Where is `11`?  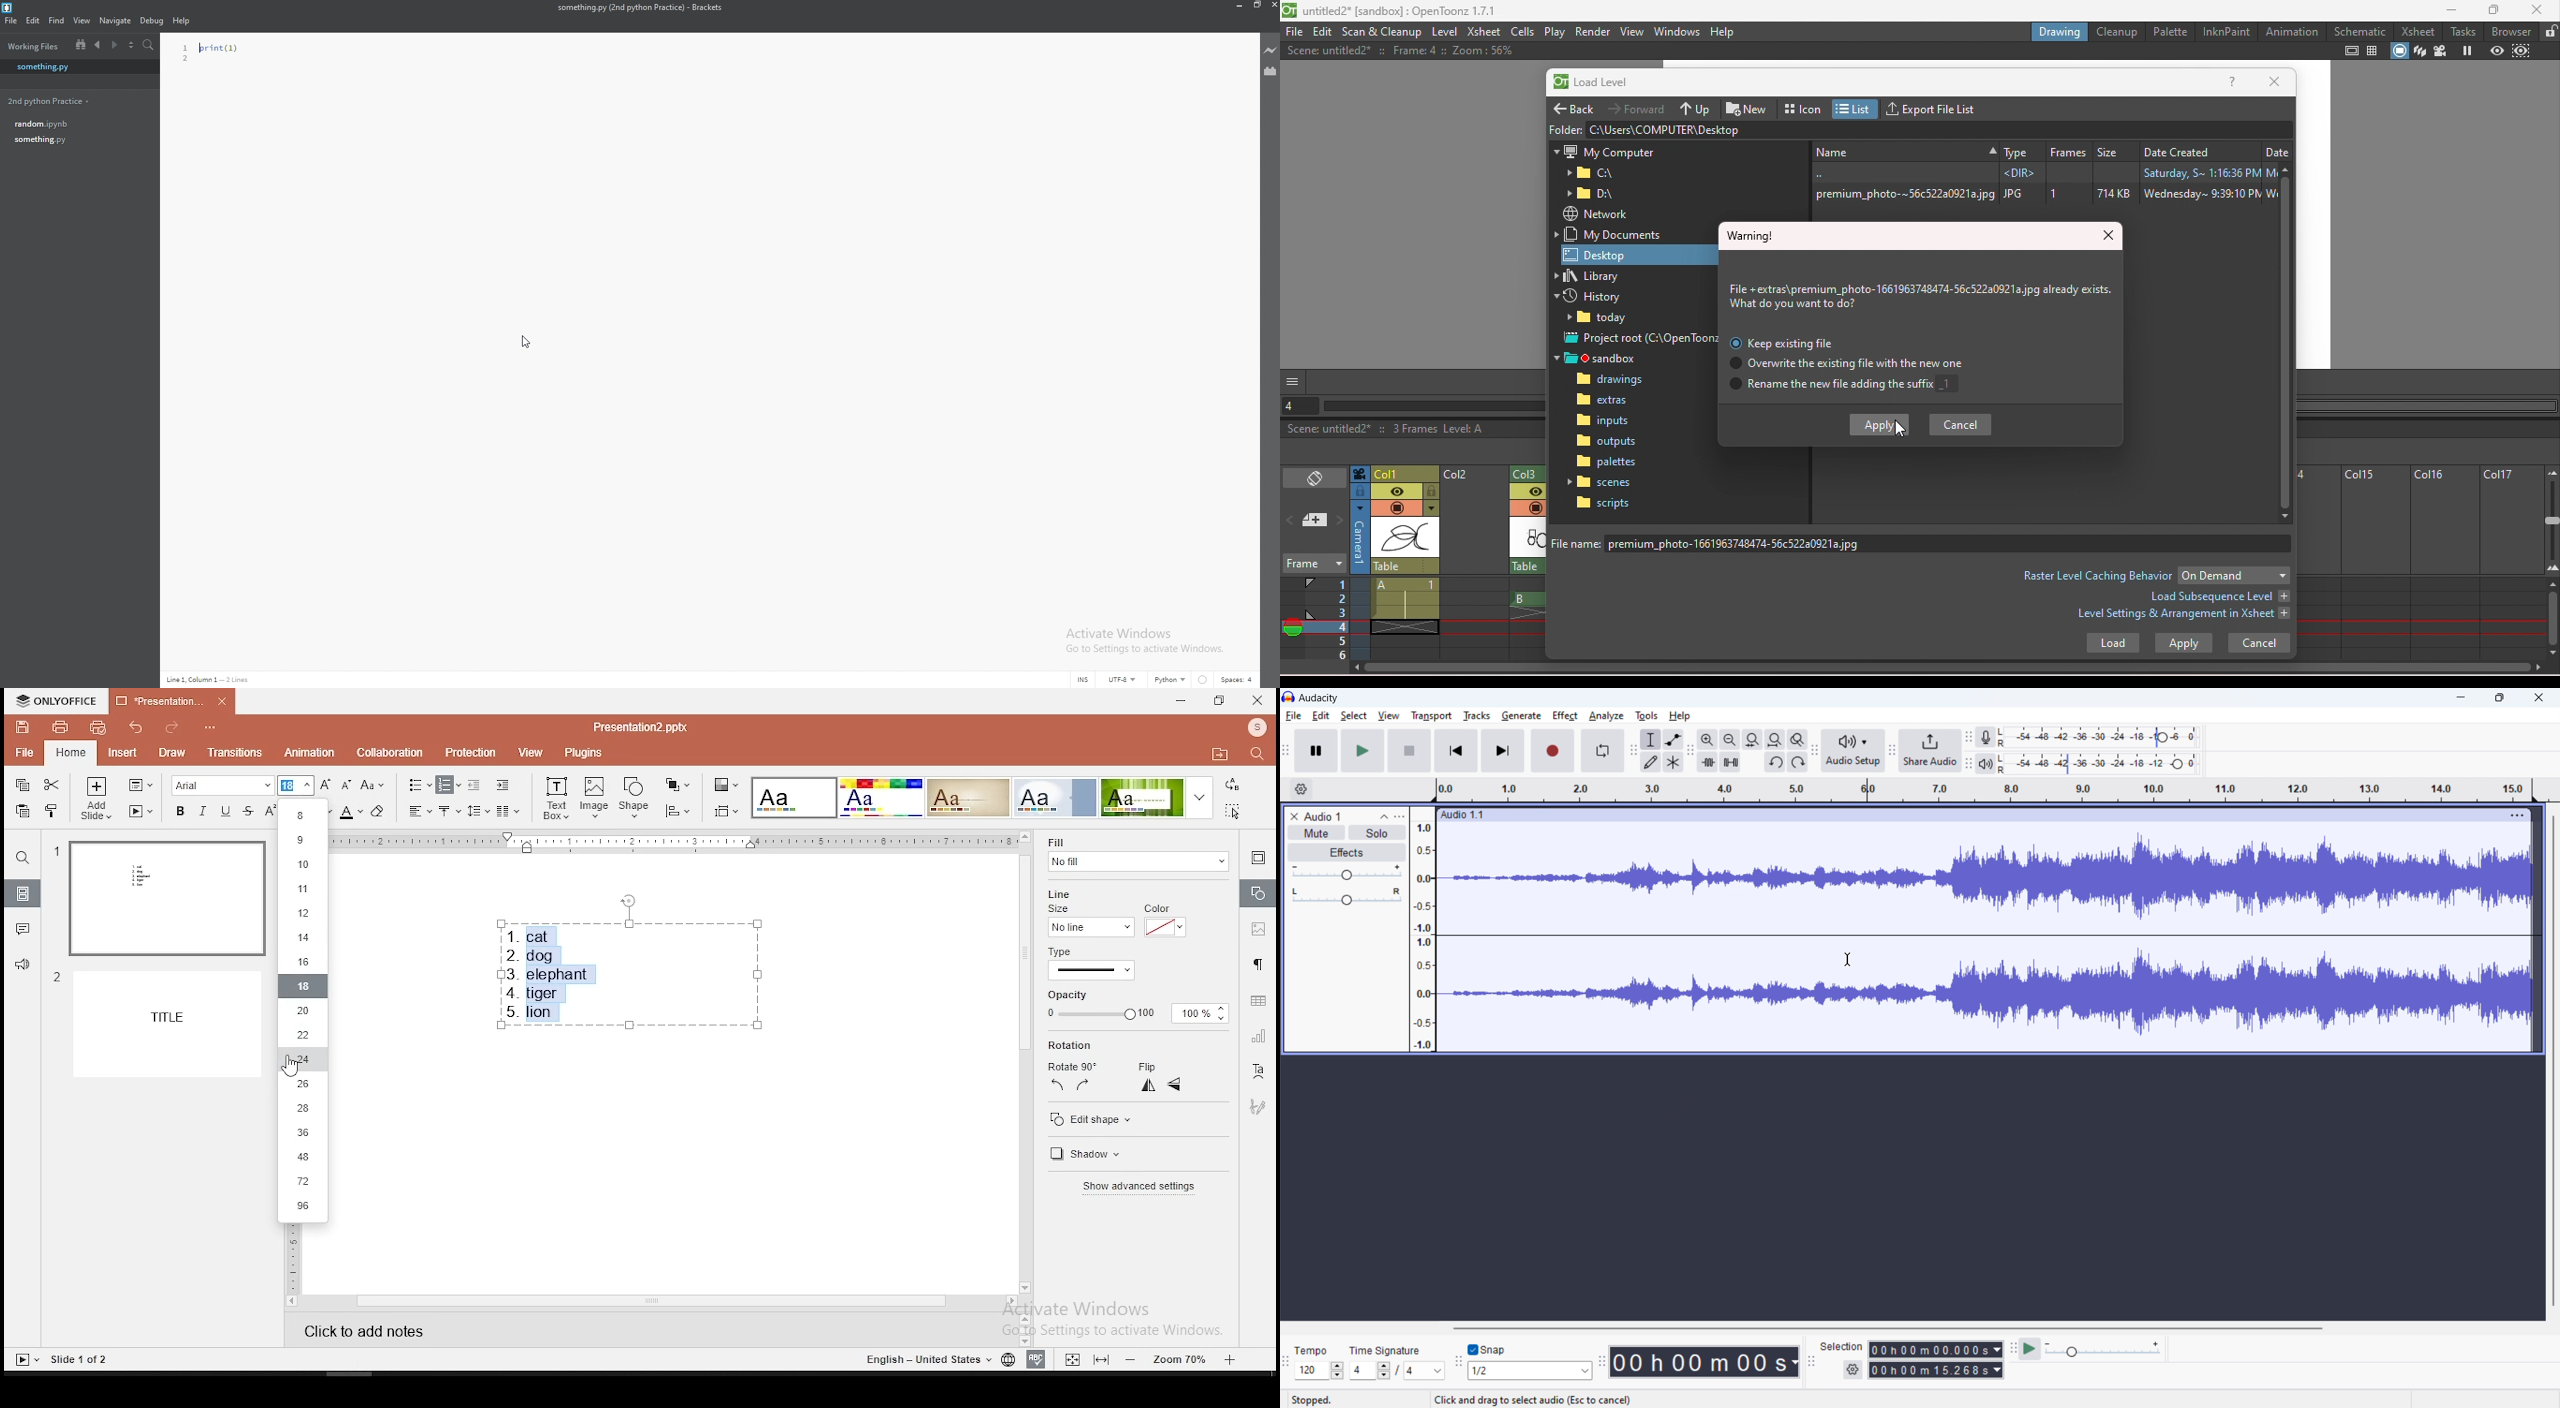 11 is located at coordinates (303, 889).